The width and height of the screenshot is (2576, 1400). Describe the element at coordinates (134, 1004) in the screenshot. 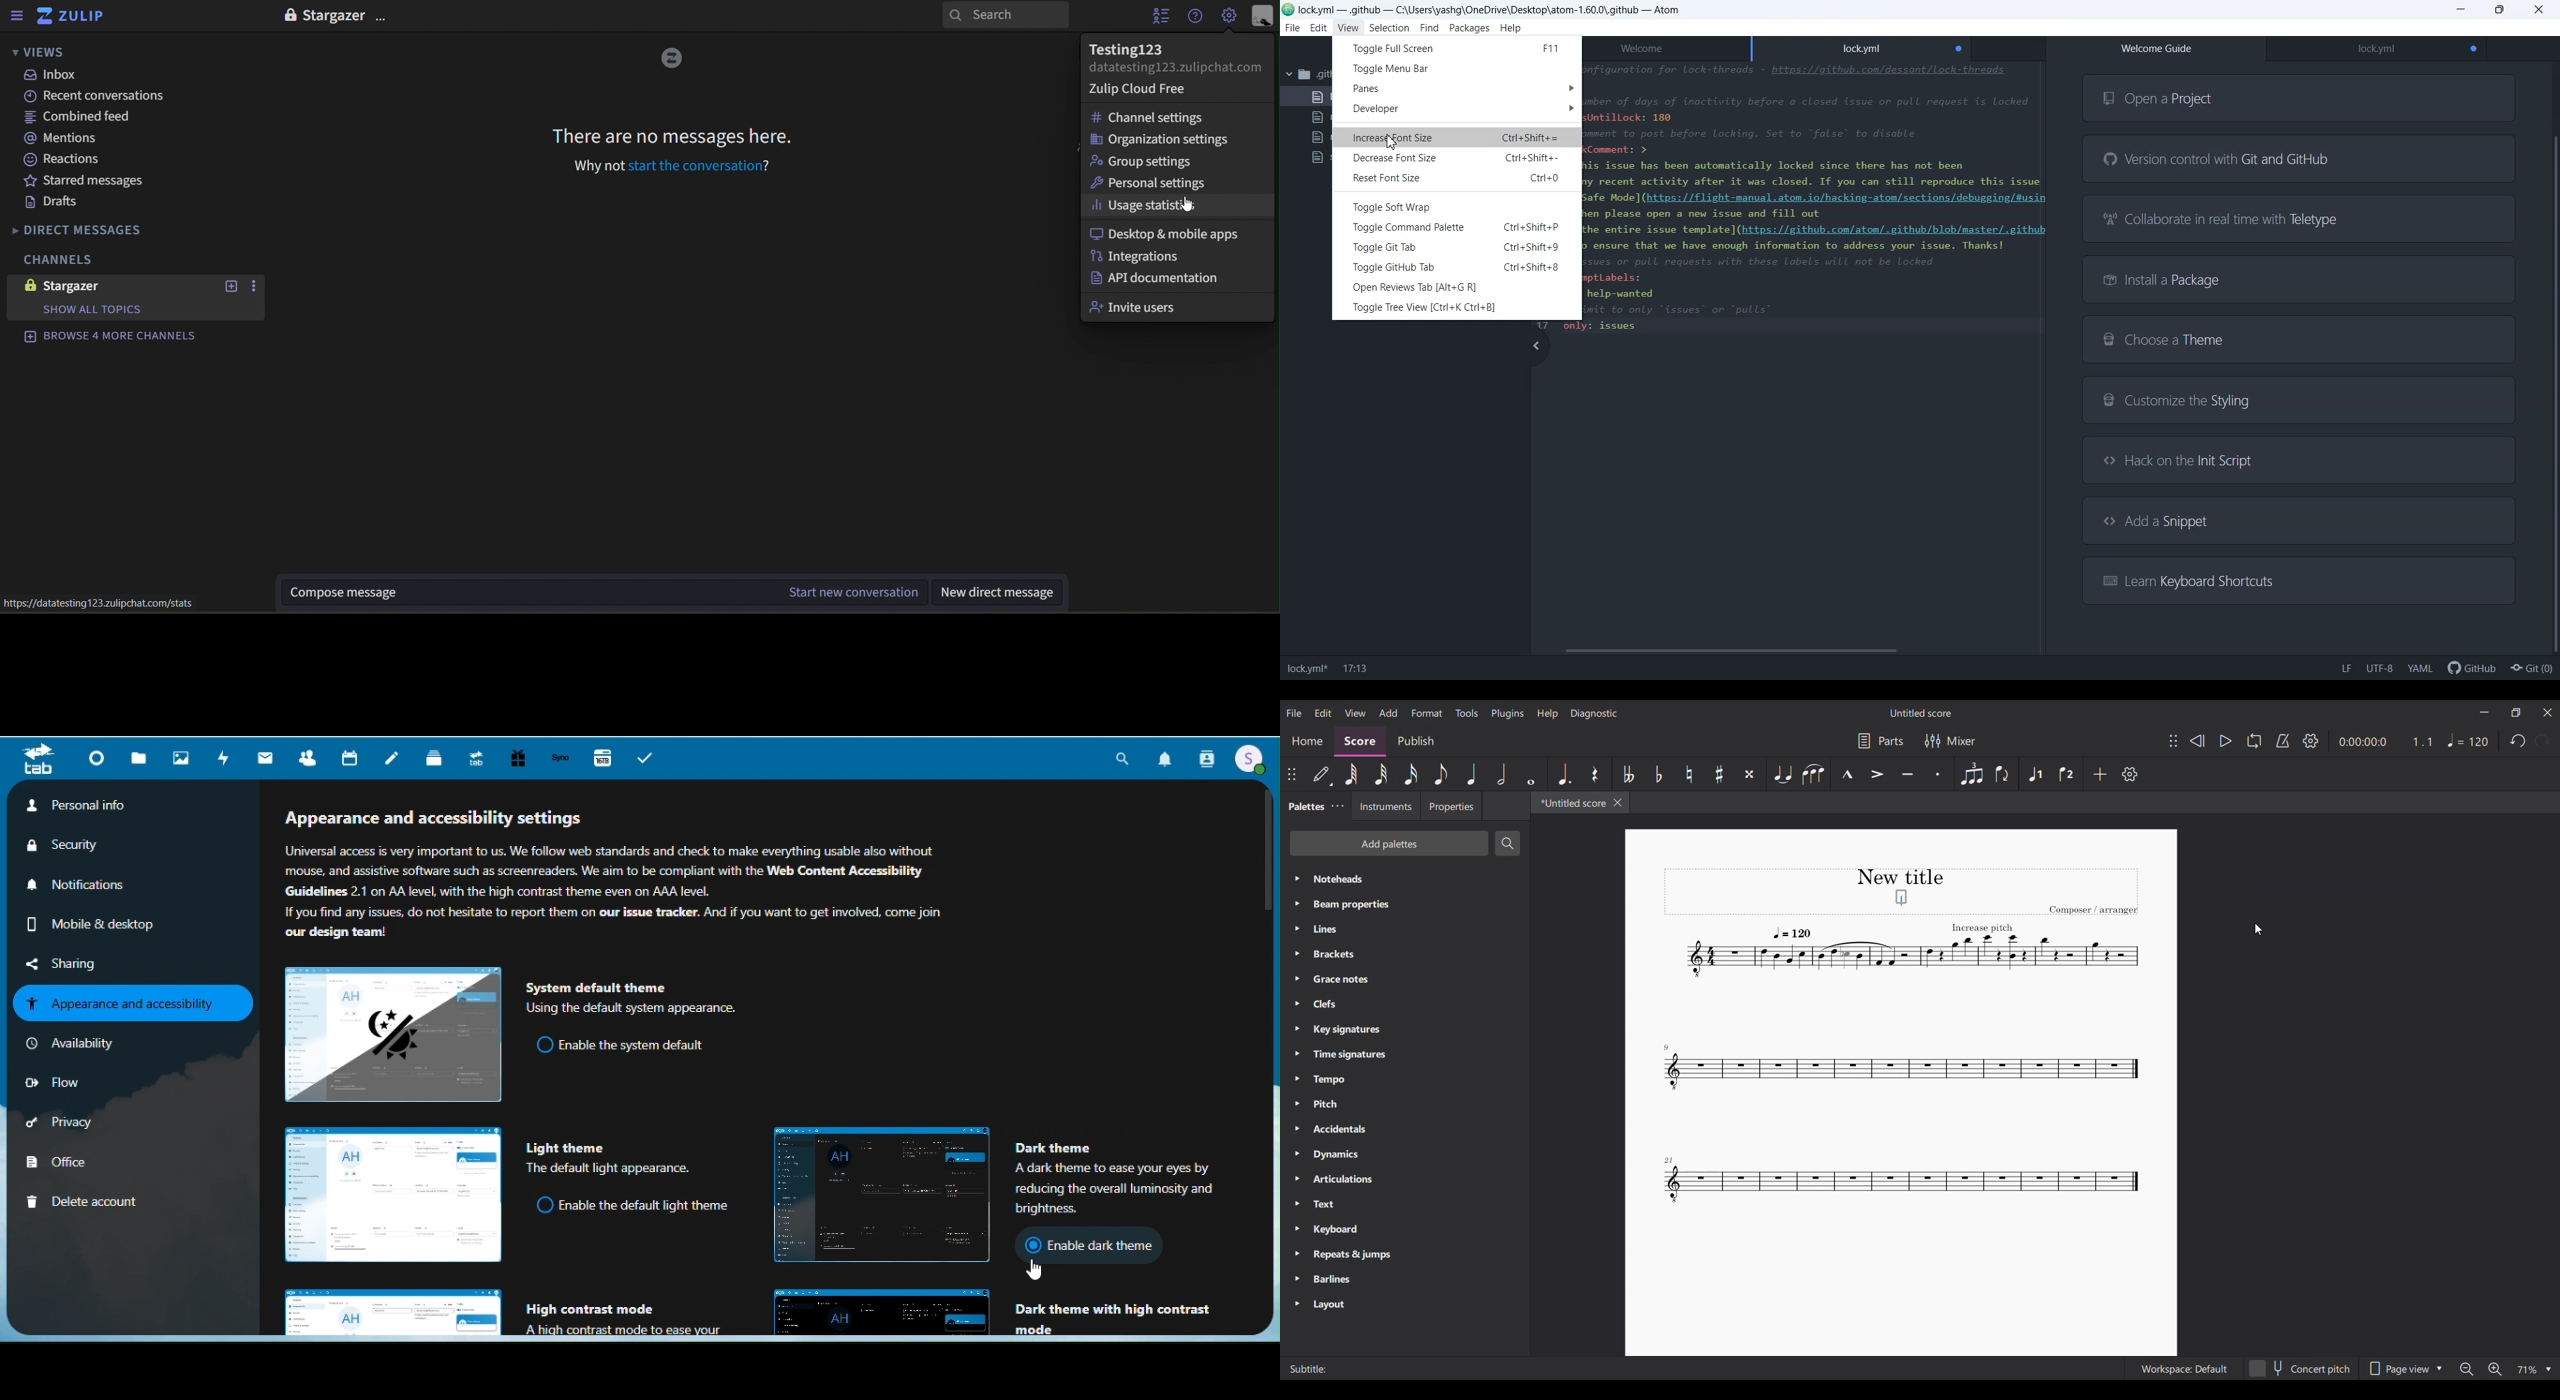

I see `Appearance and accessibility` at that location.